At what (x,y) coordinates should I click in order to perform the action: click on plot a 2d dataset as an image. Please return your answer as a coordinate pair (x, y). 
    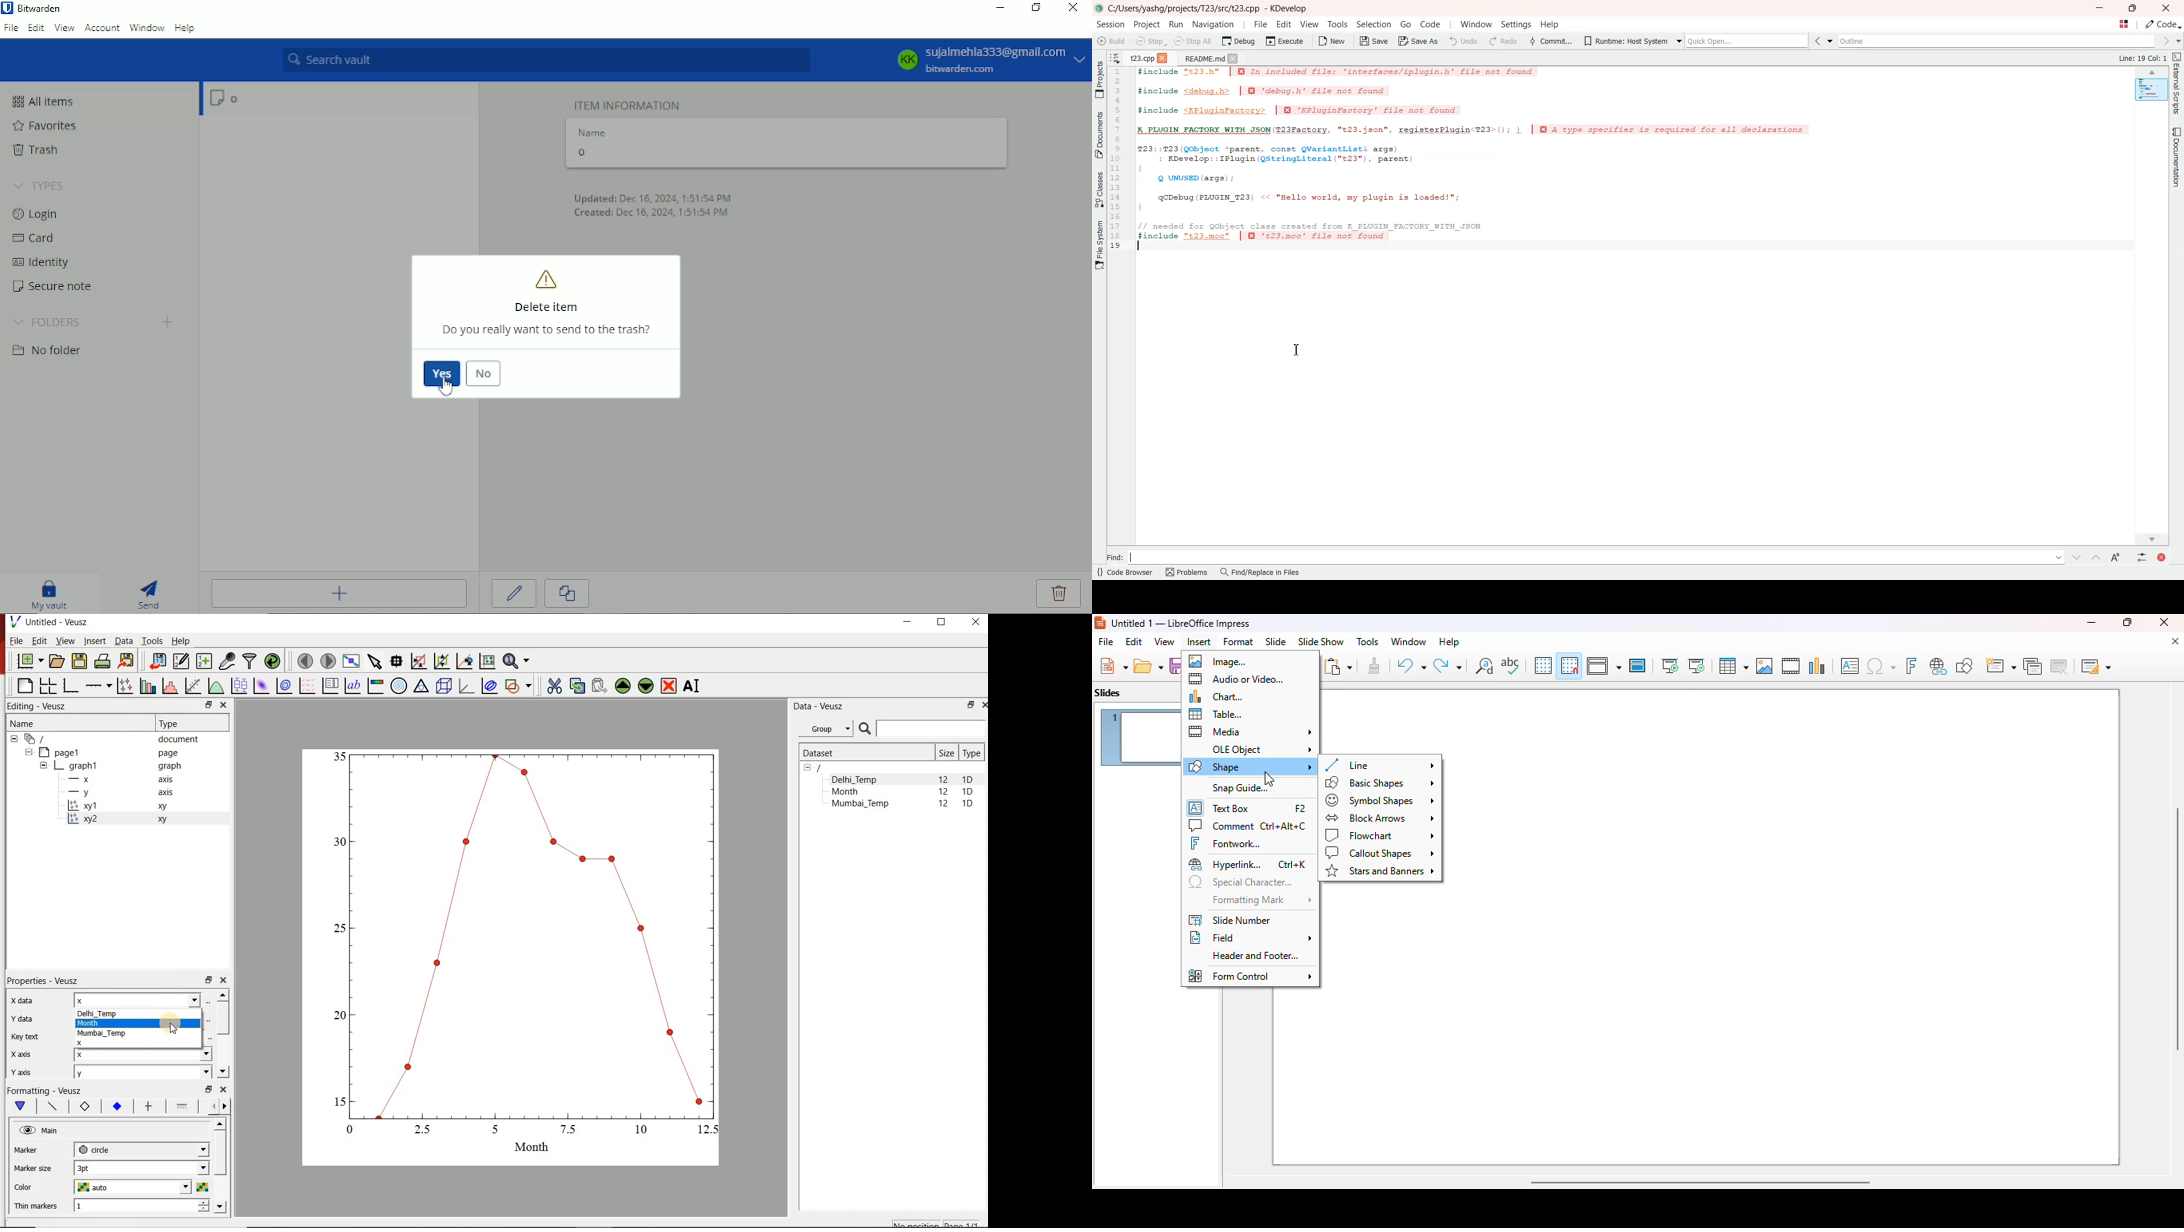
    Looking at the image, I should click on (262, 686).